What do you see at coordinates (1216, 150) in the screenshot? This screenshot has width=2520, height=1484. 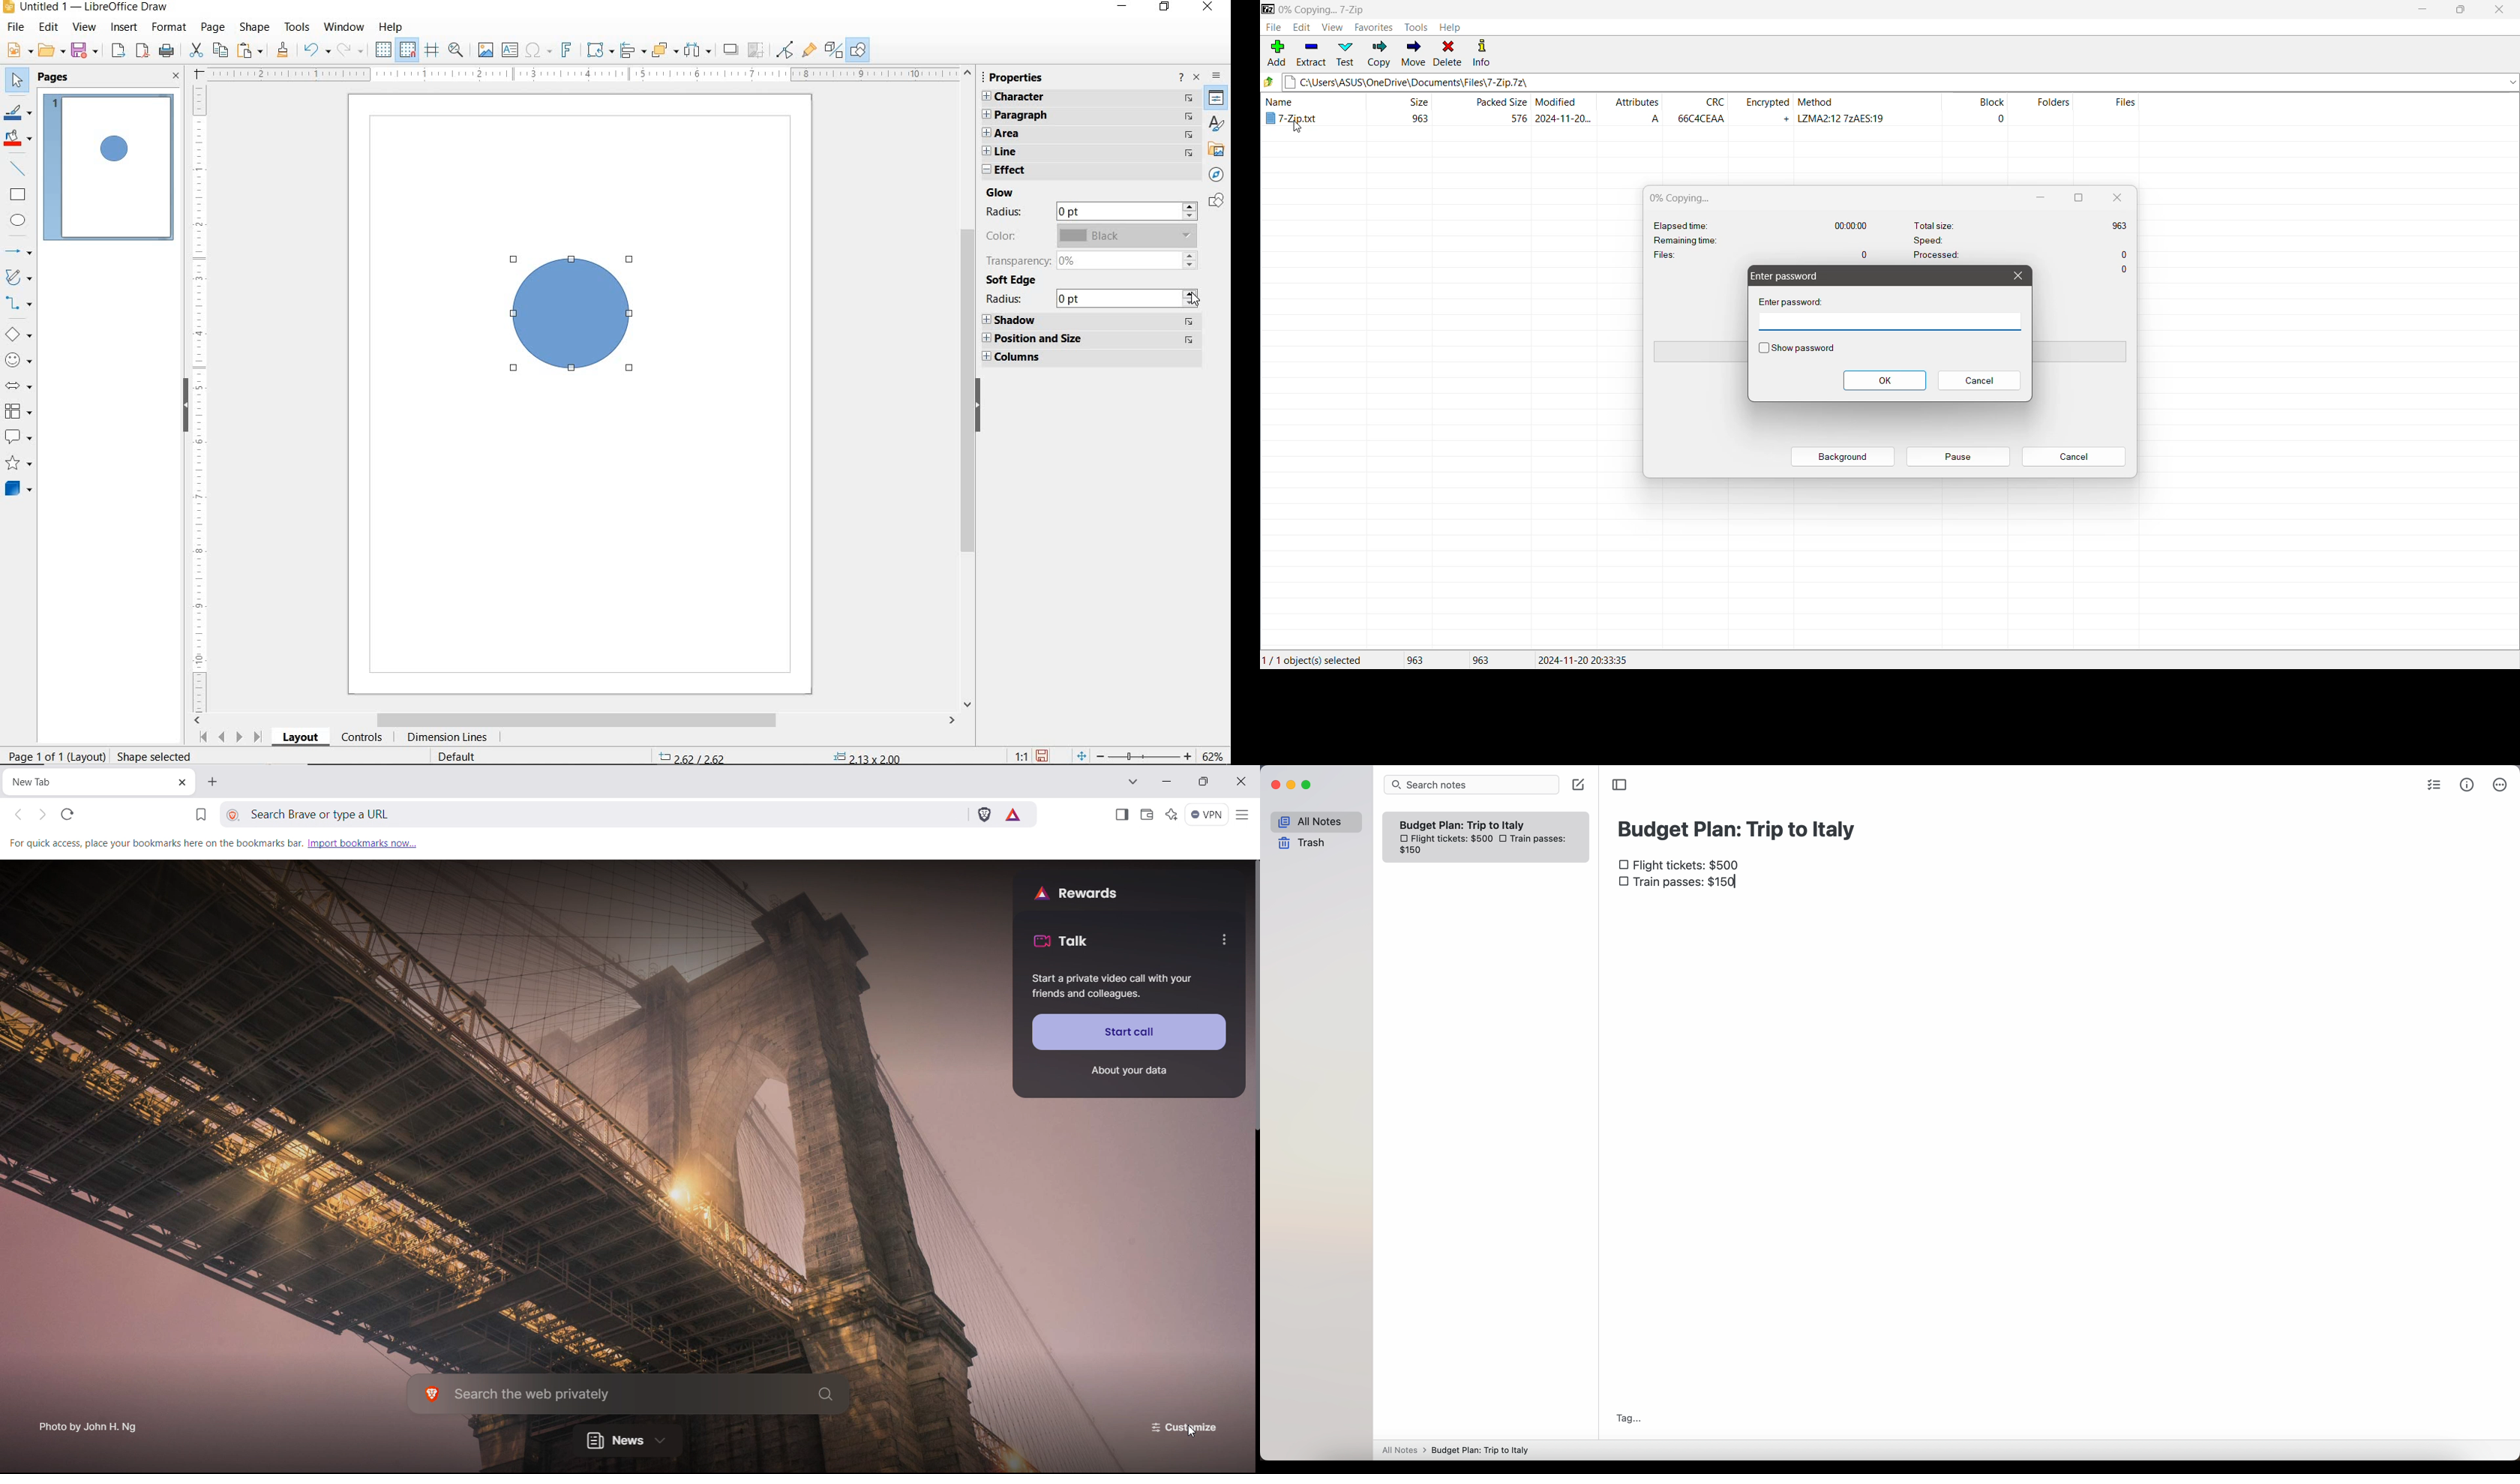 I see `Gallery` at bounding box center [1216, 150].